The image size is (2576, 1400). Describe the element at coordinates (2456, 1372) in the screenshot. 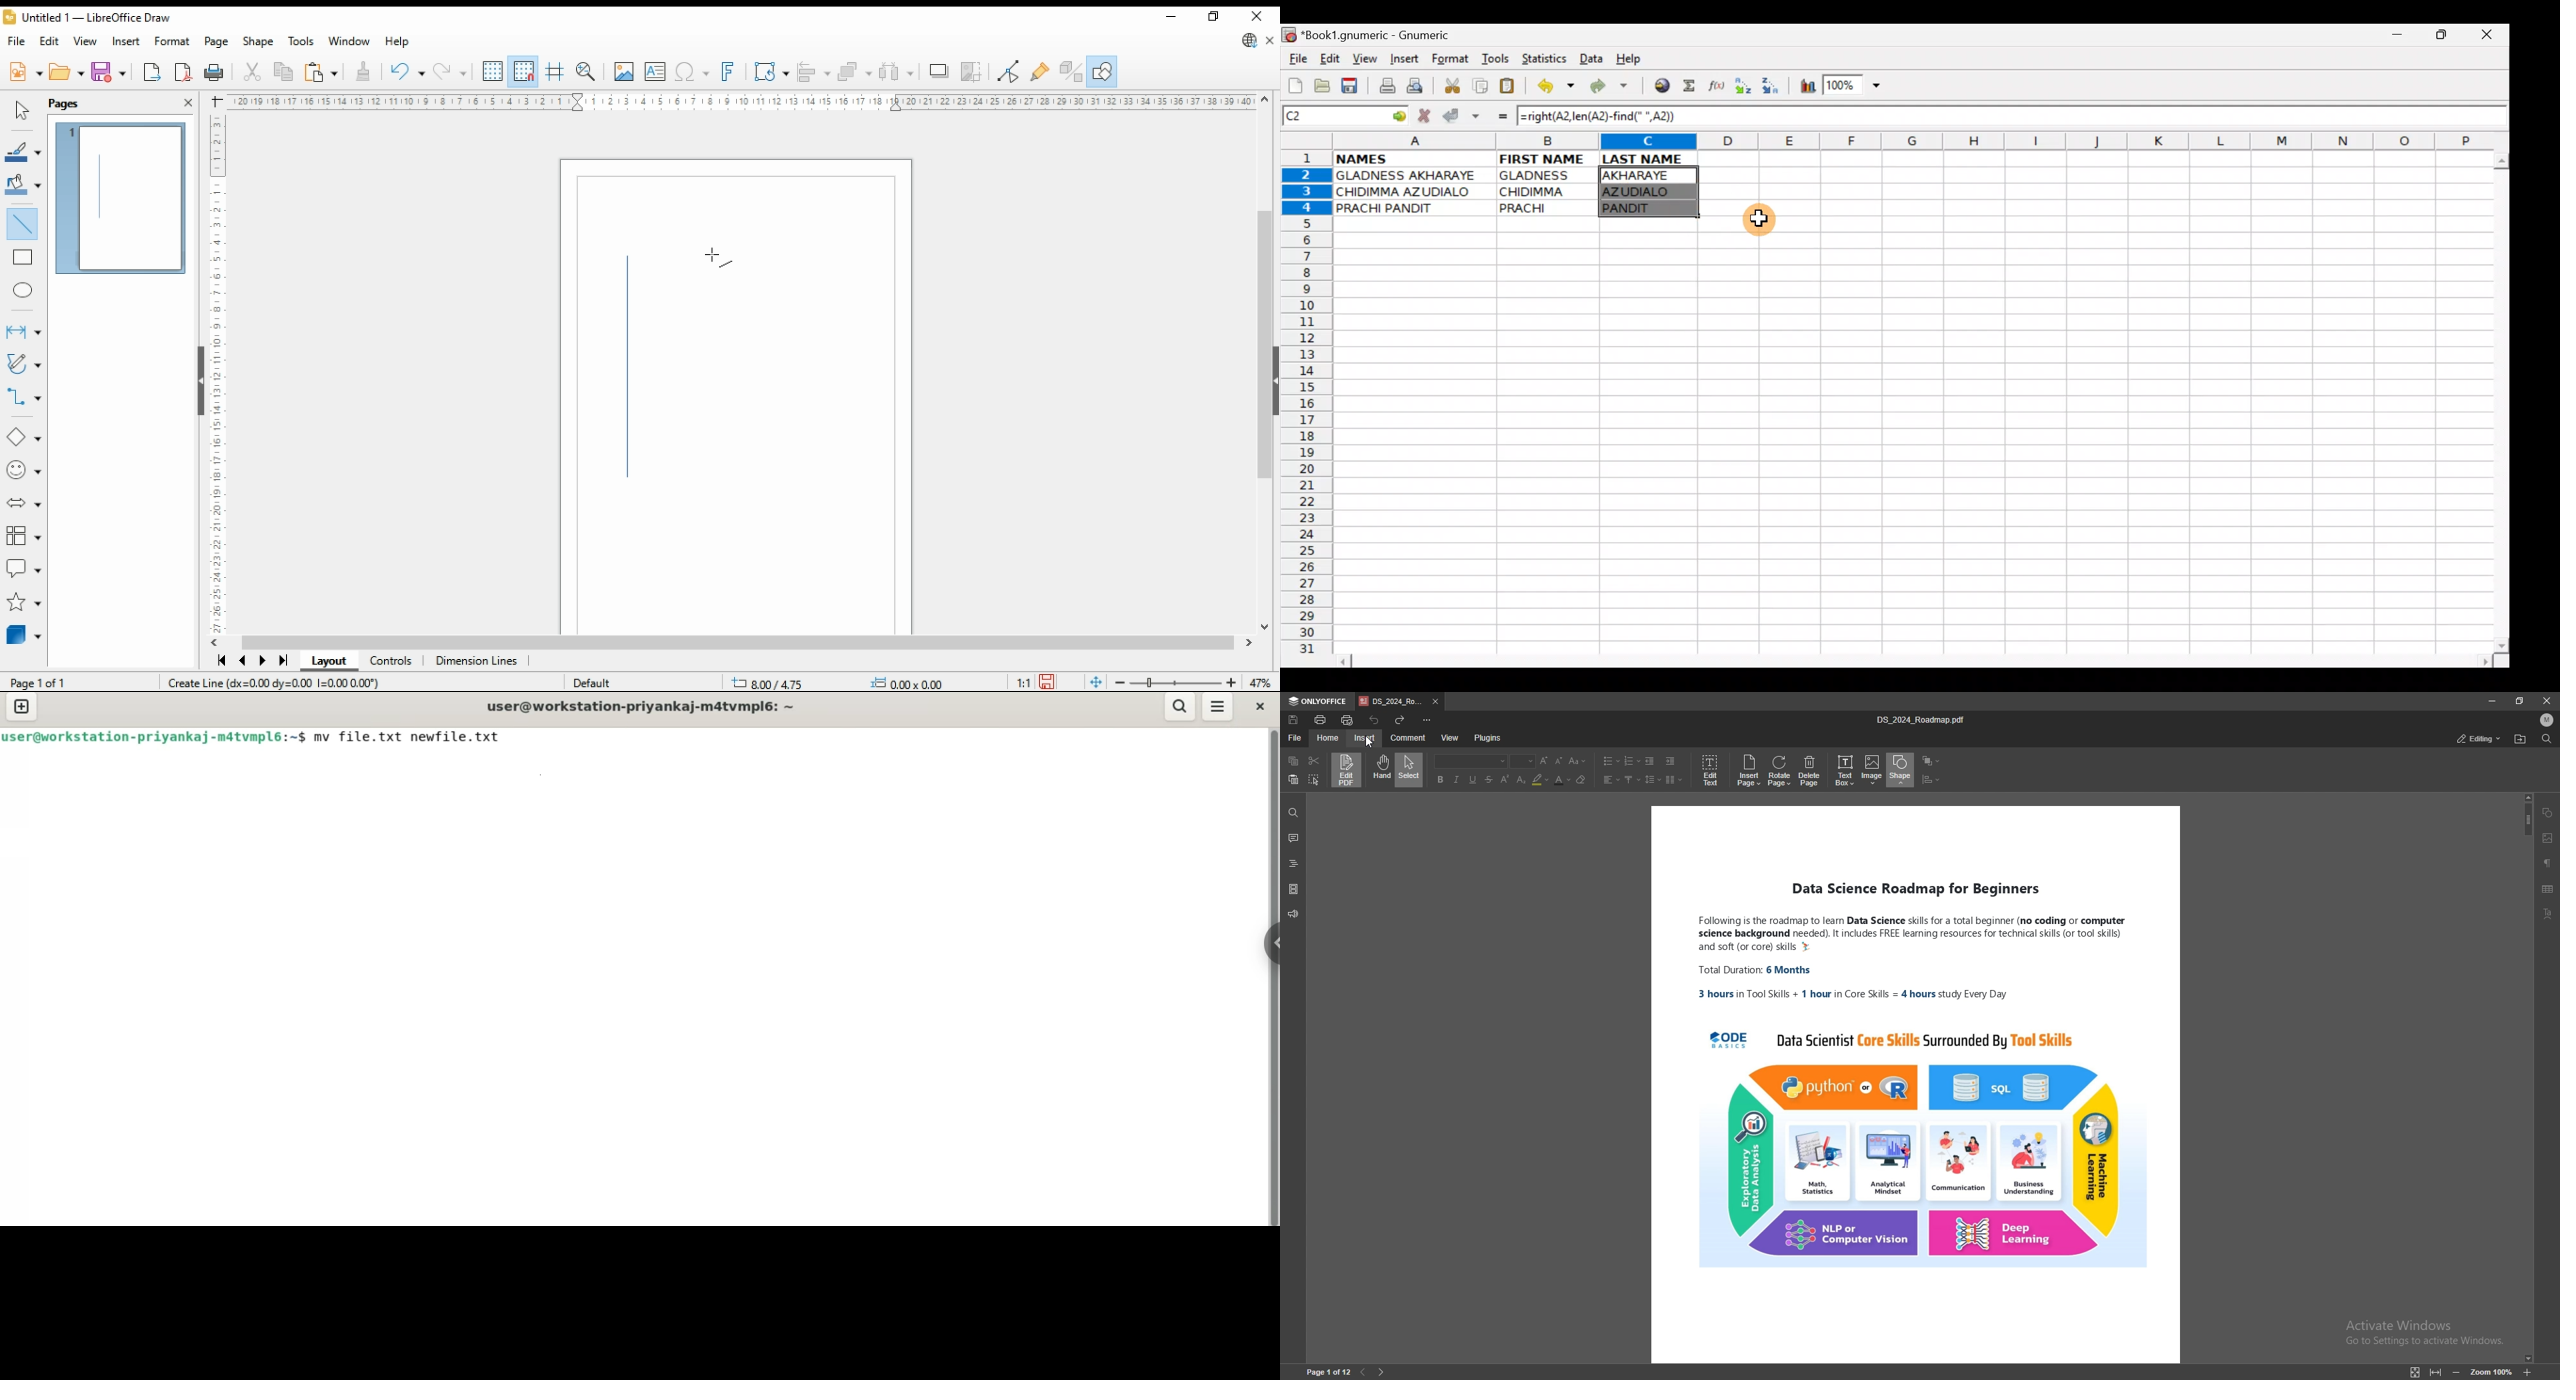

I see `zoom out` at that location.